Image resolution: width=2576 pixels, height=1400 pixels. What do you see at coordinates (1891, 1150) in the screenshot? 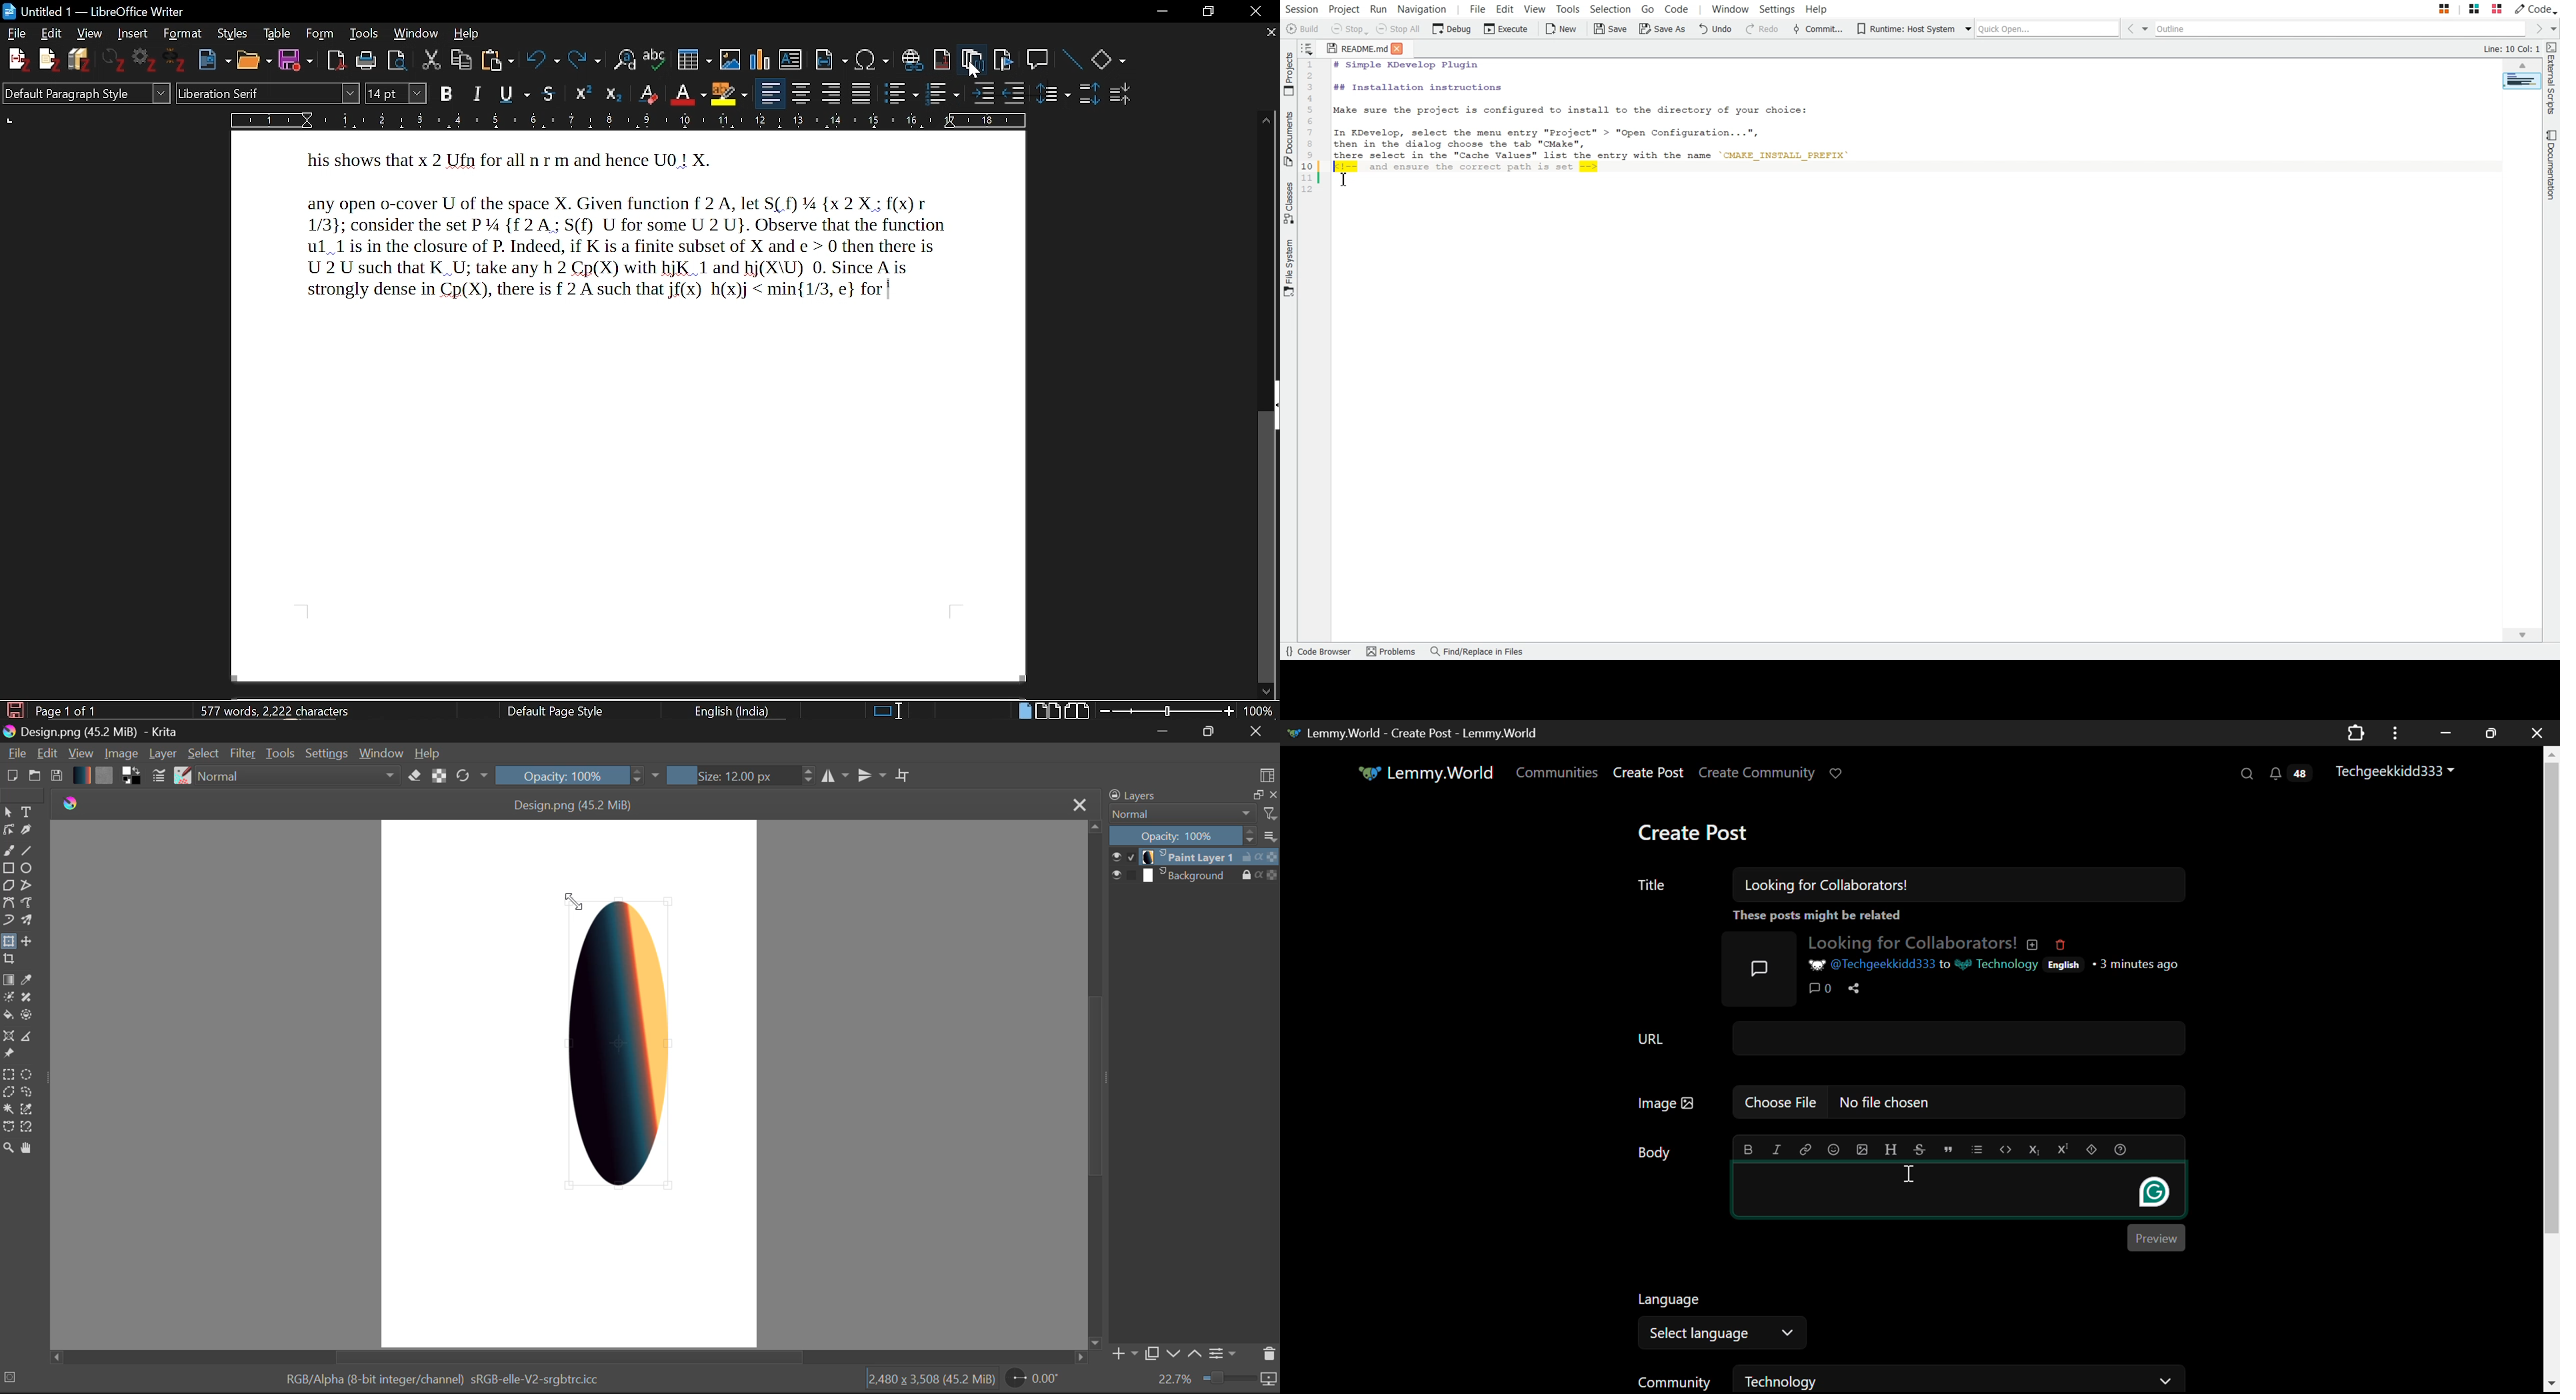
I see `header` at bounding box center [1891, 1150].